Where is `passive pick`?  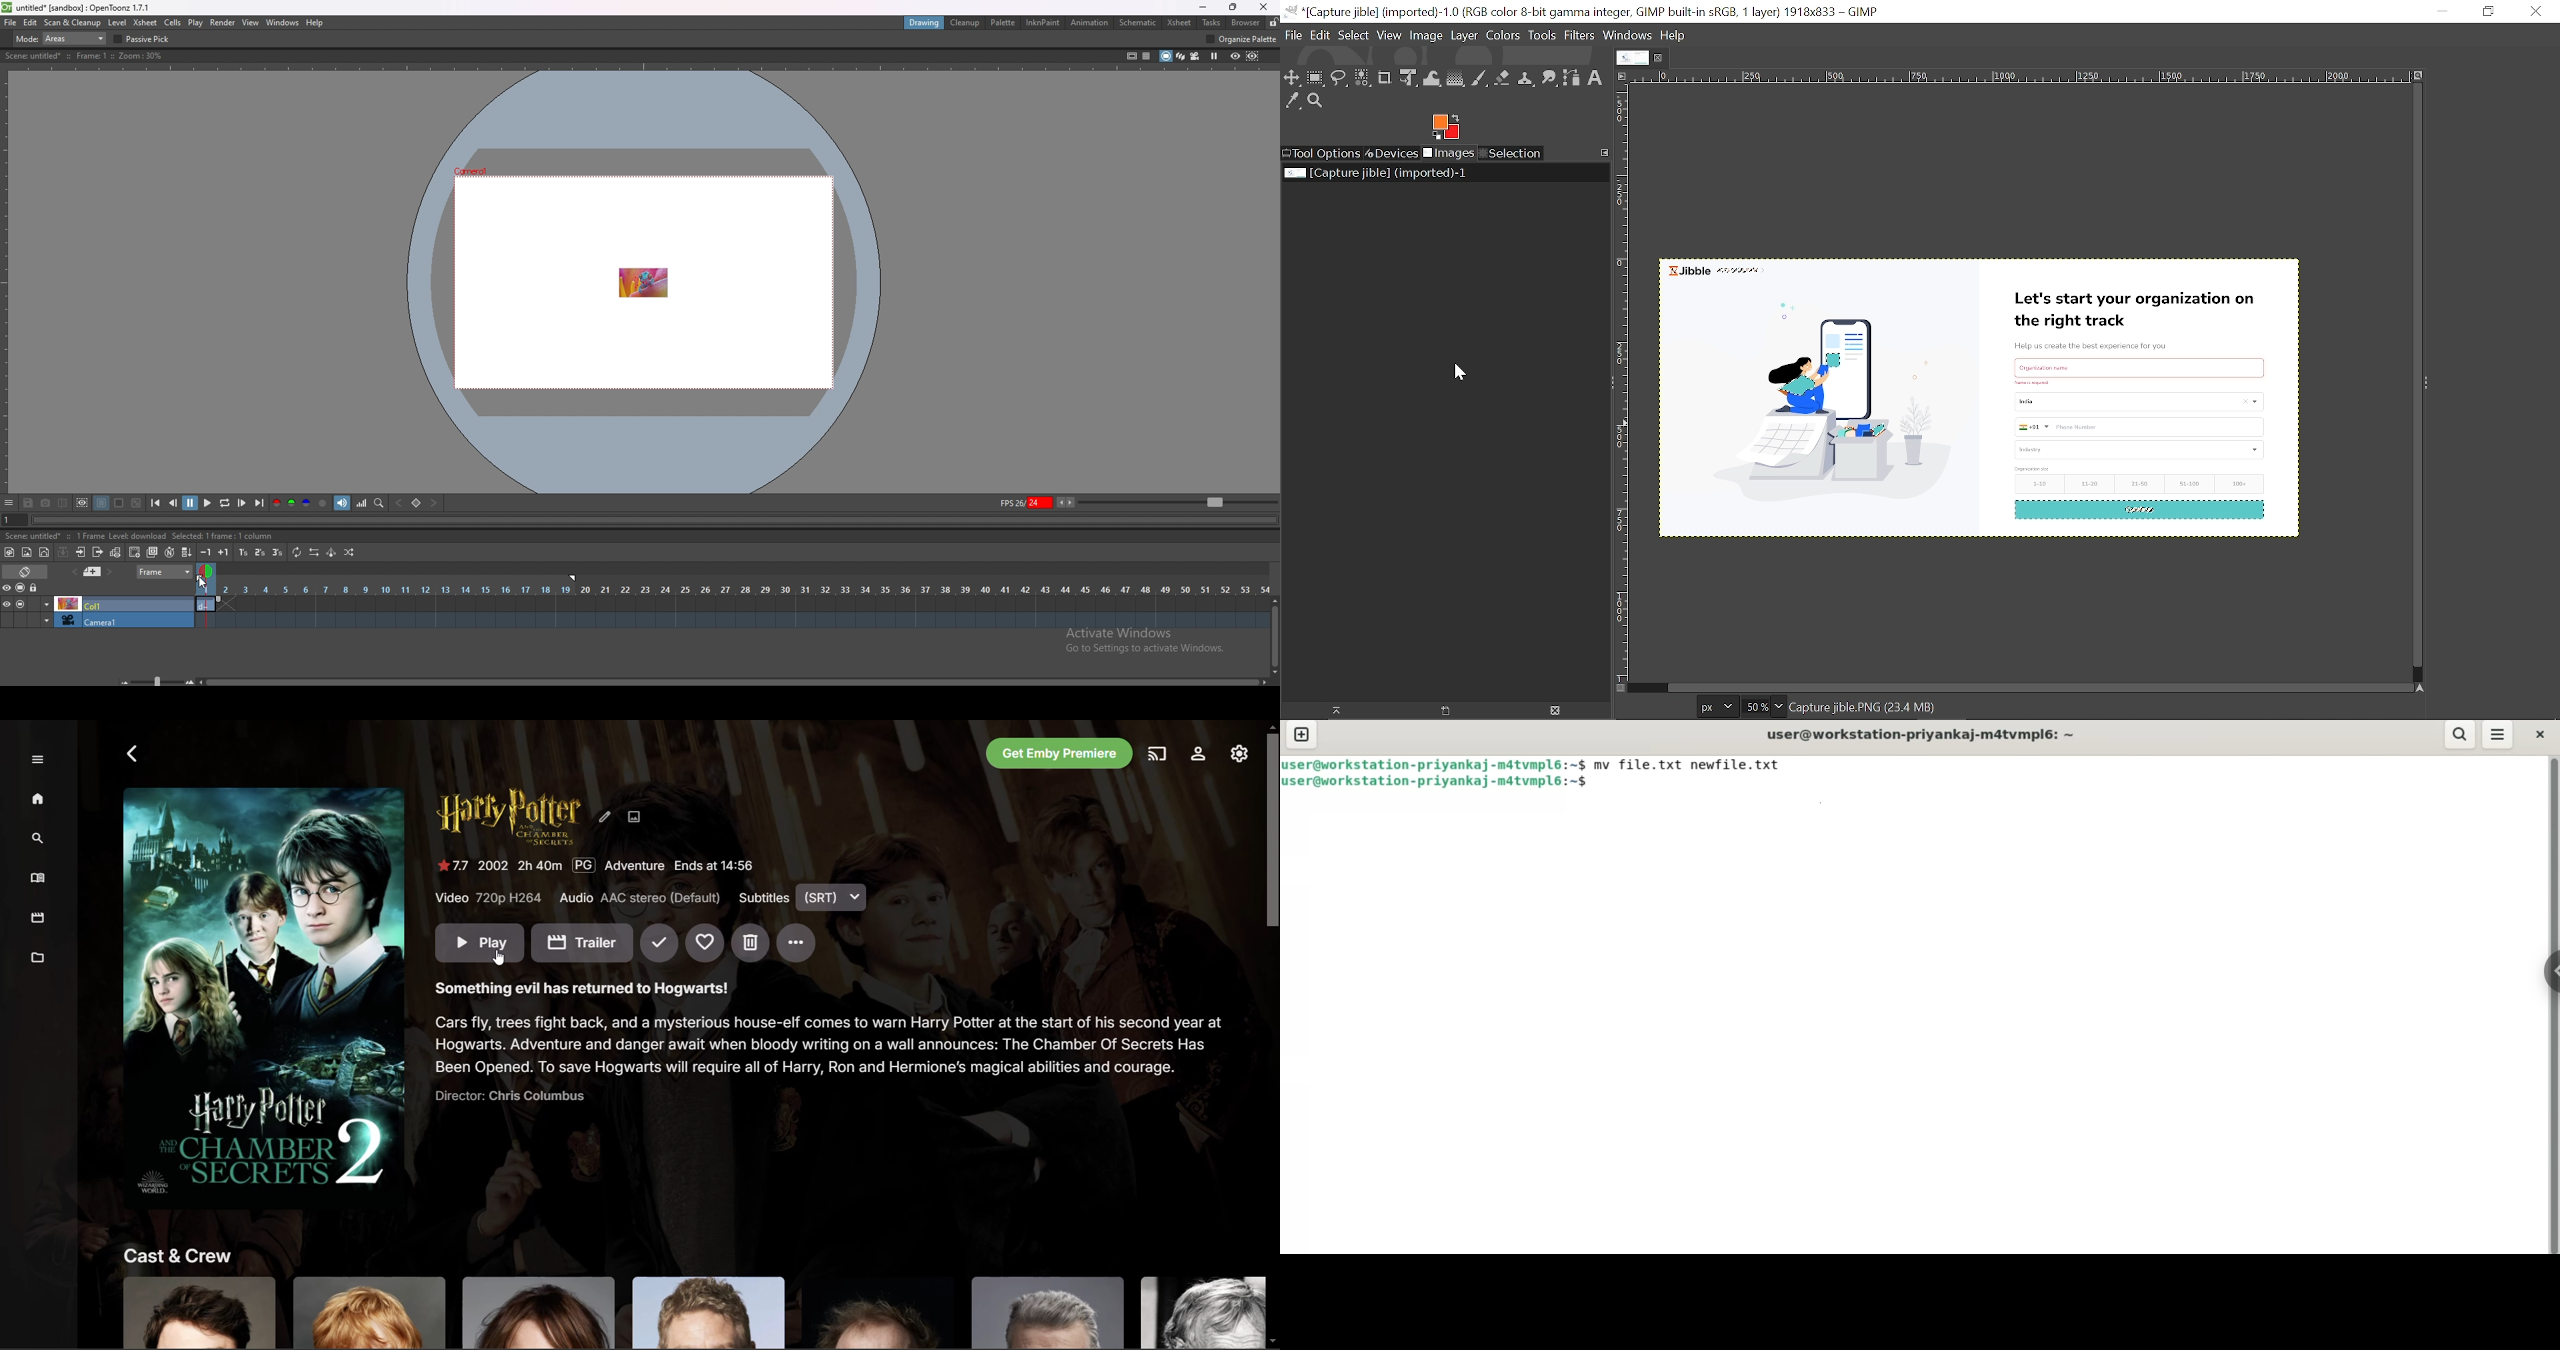 passive pick is located at coordinates (144, 39).